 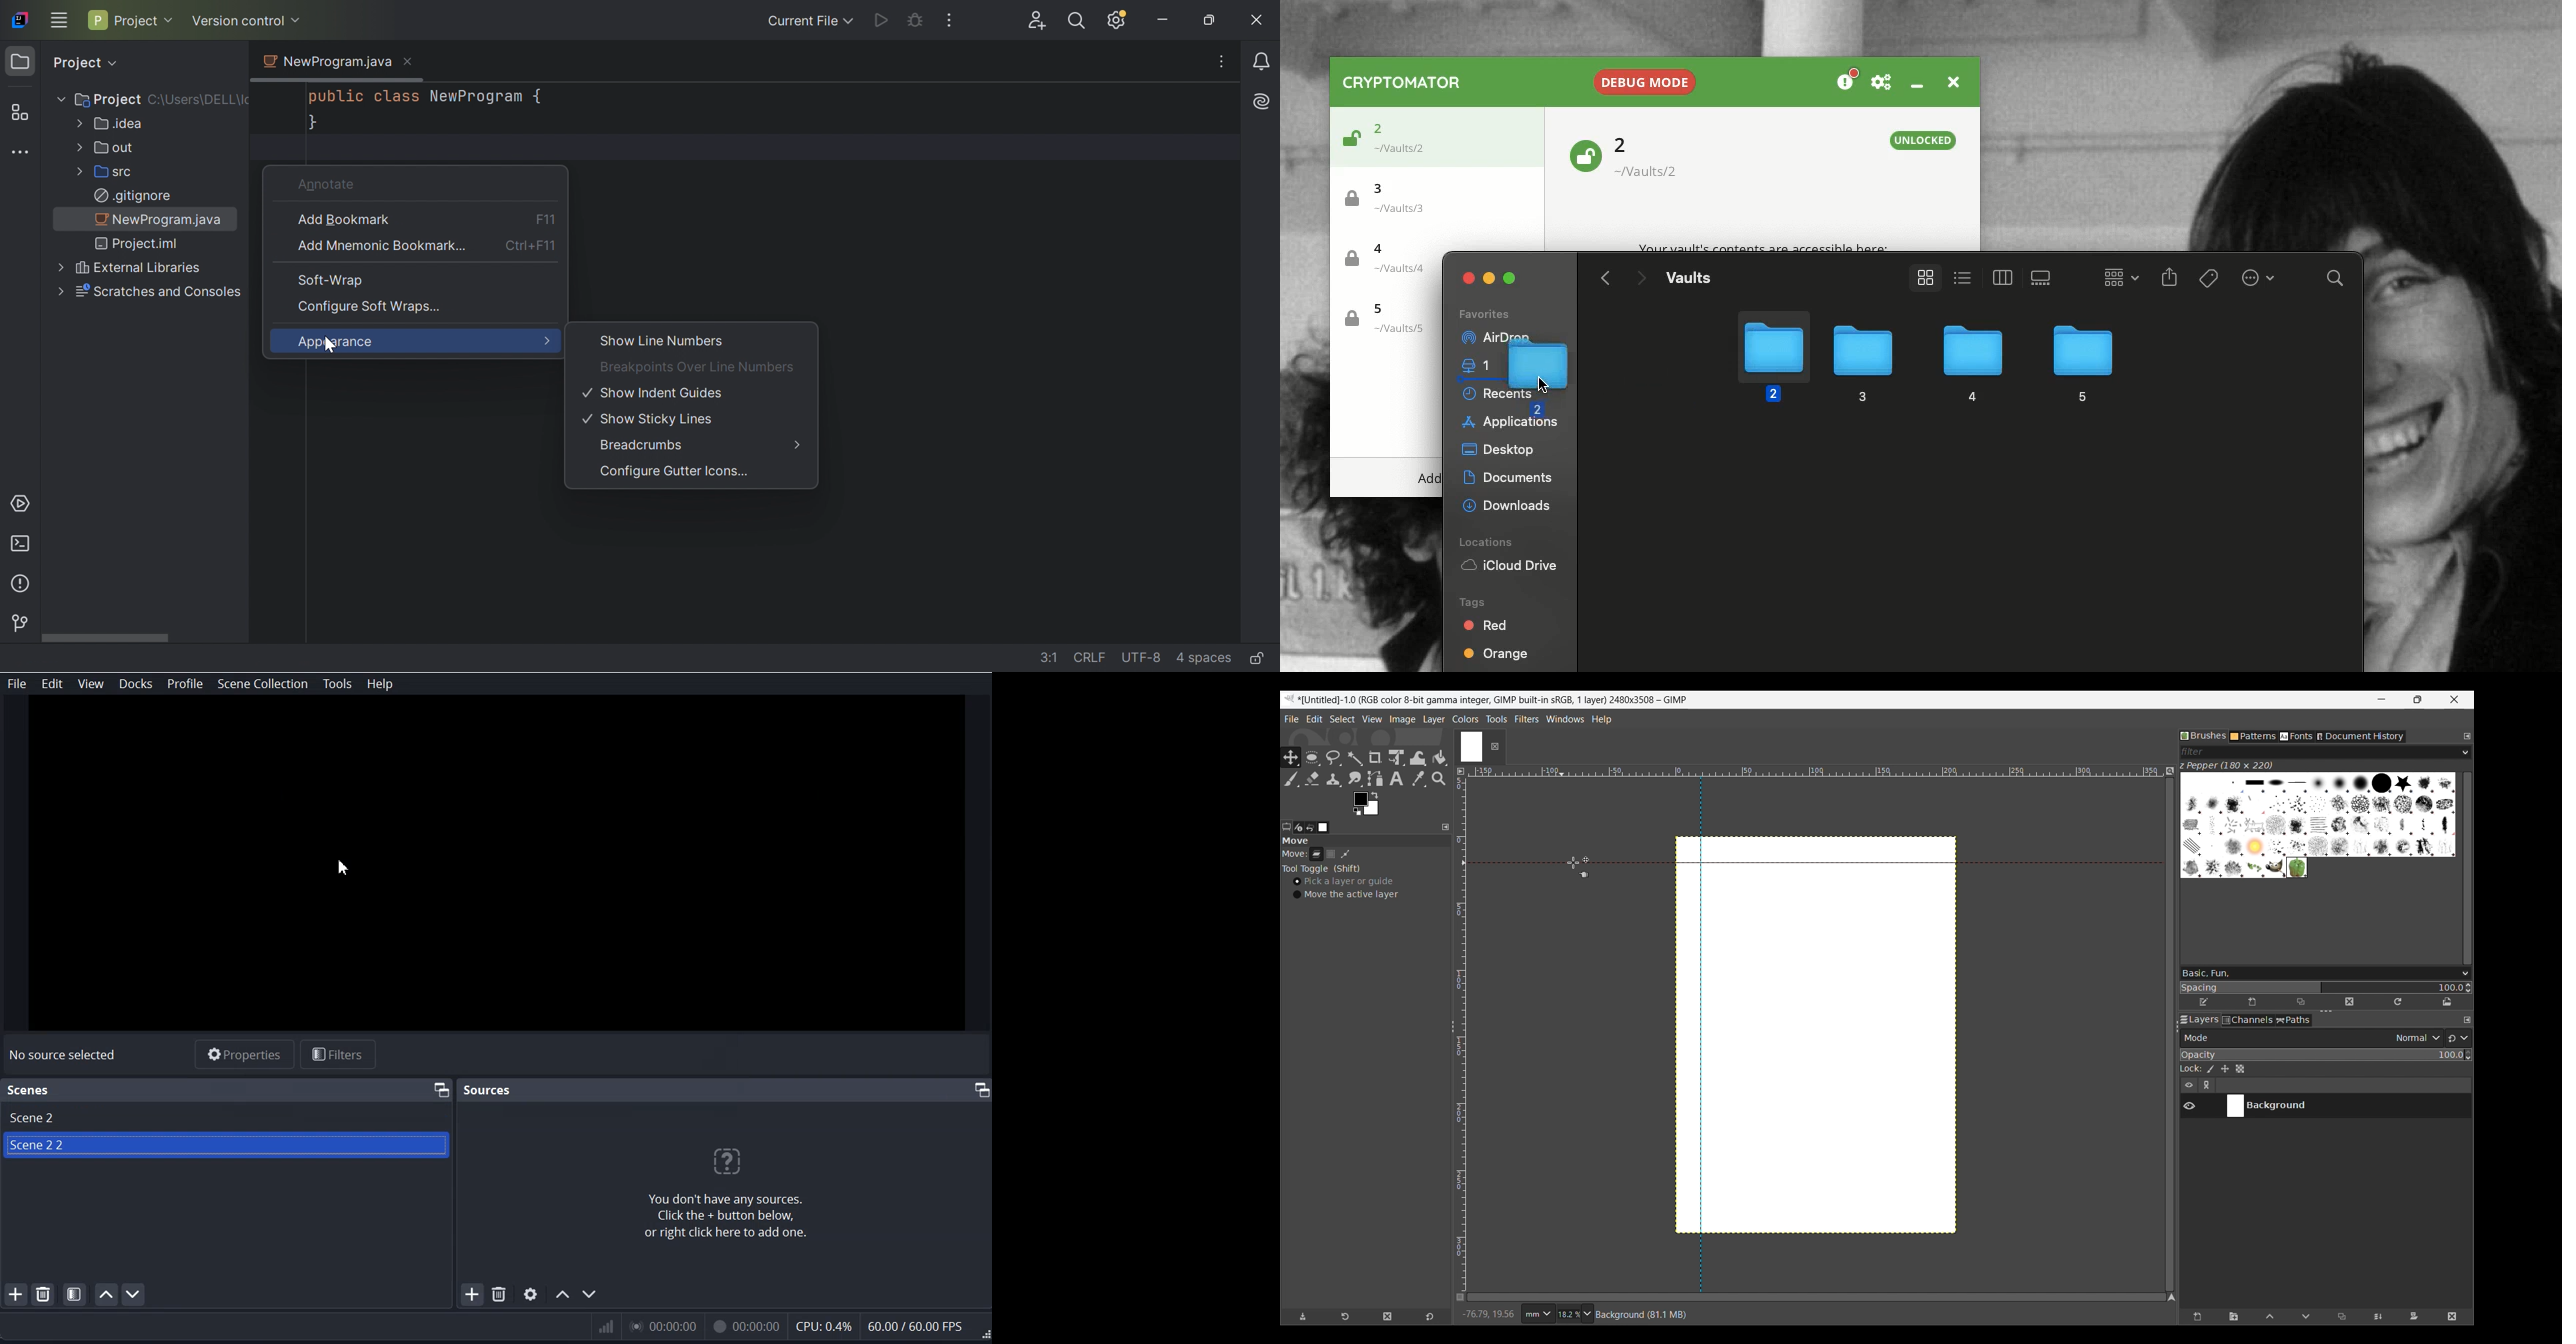 I want to click on Zoom options, so click(x=1589, y=1314).